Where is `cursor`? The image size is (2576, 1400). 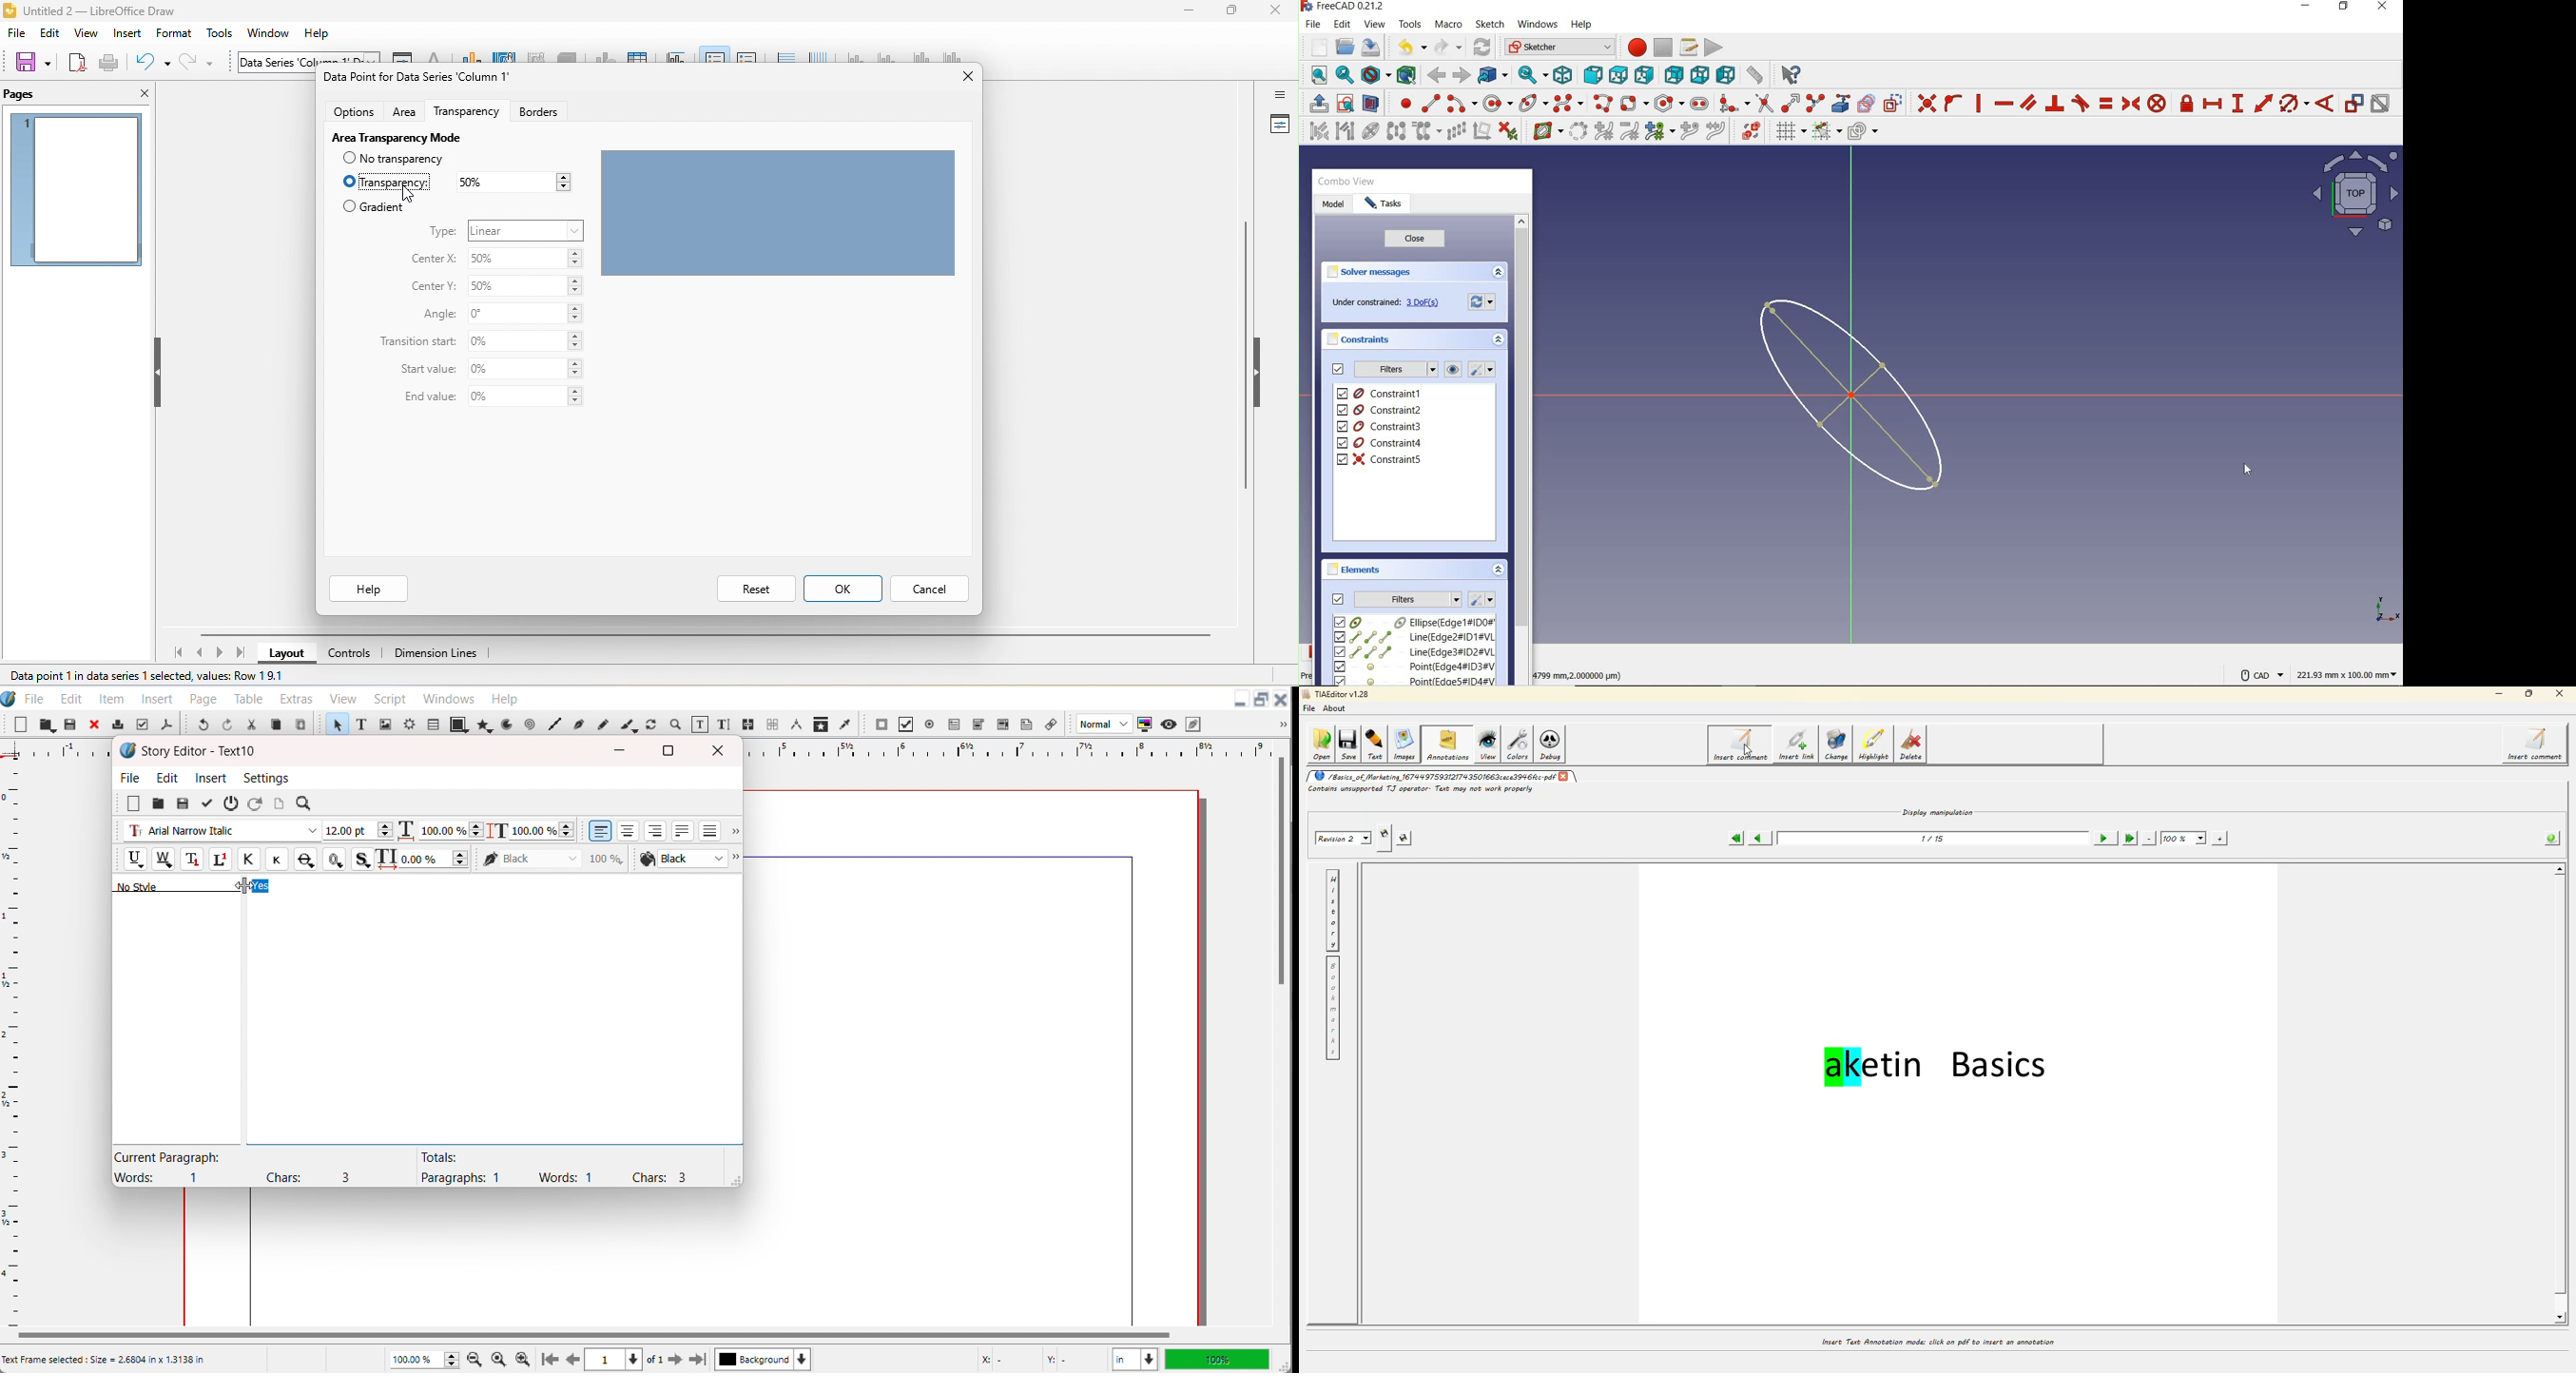 cursor is located at coordinates (2248, 469).